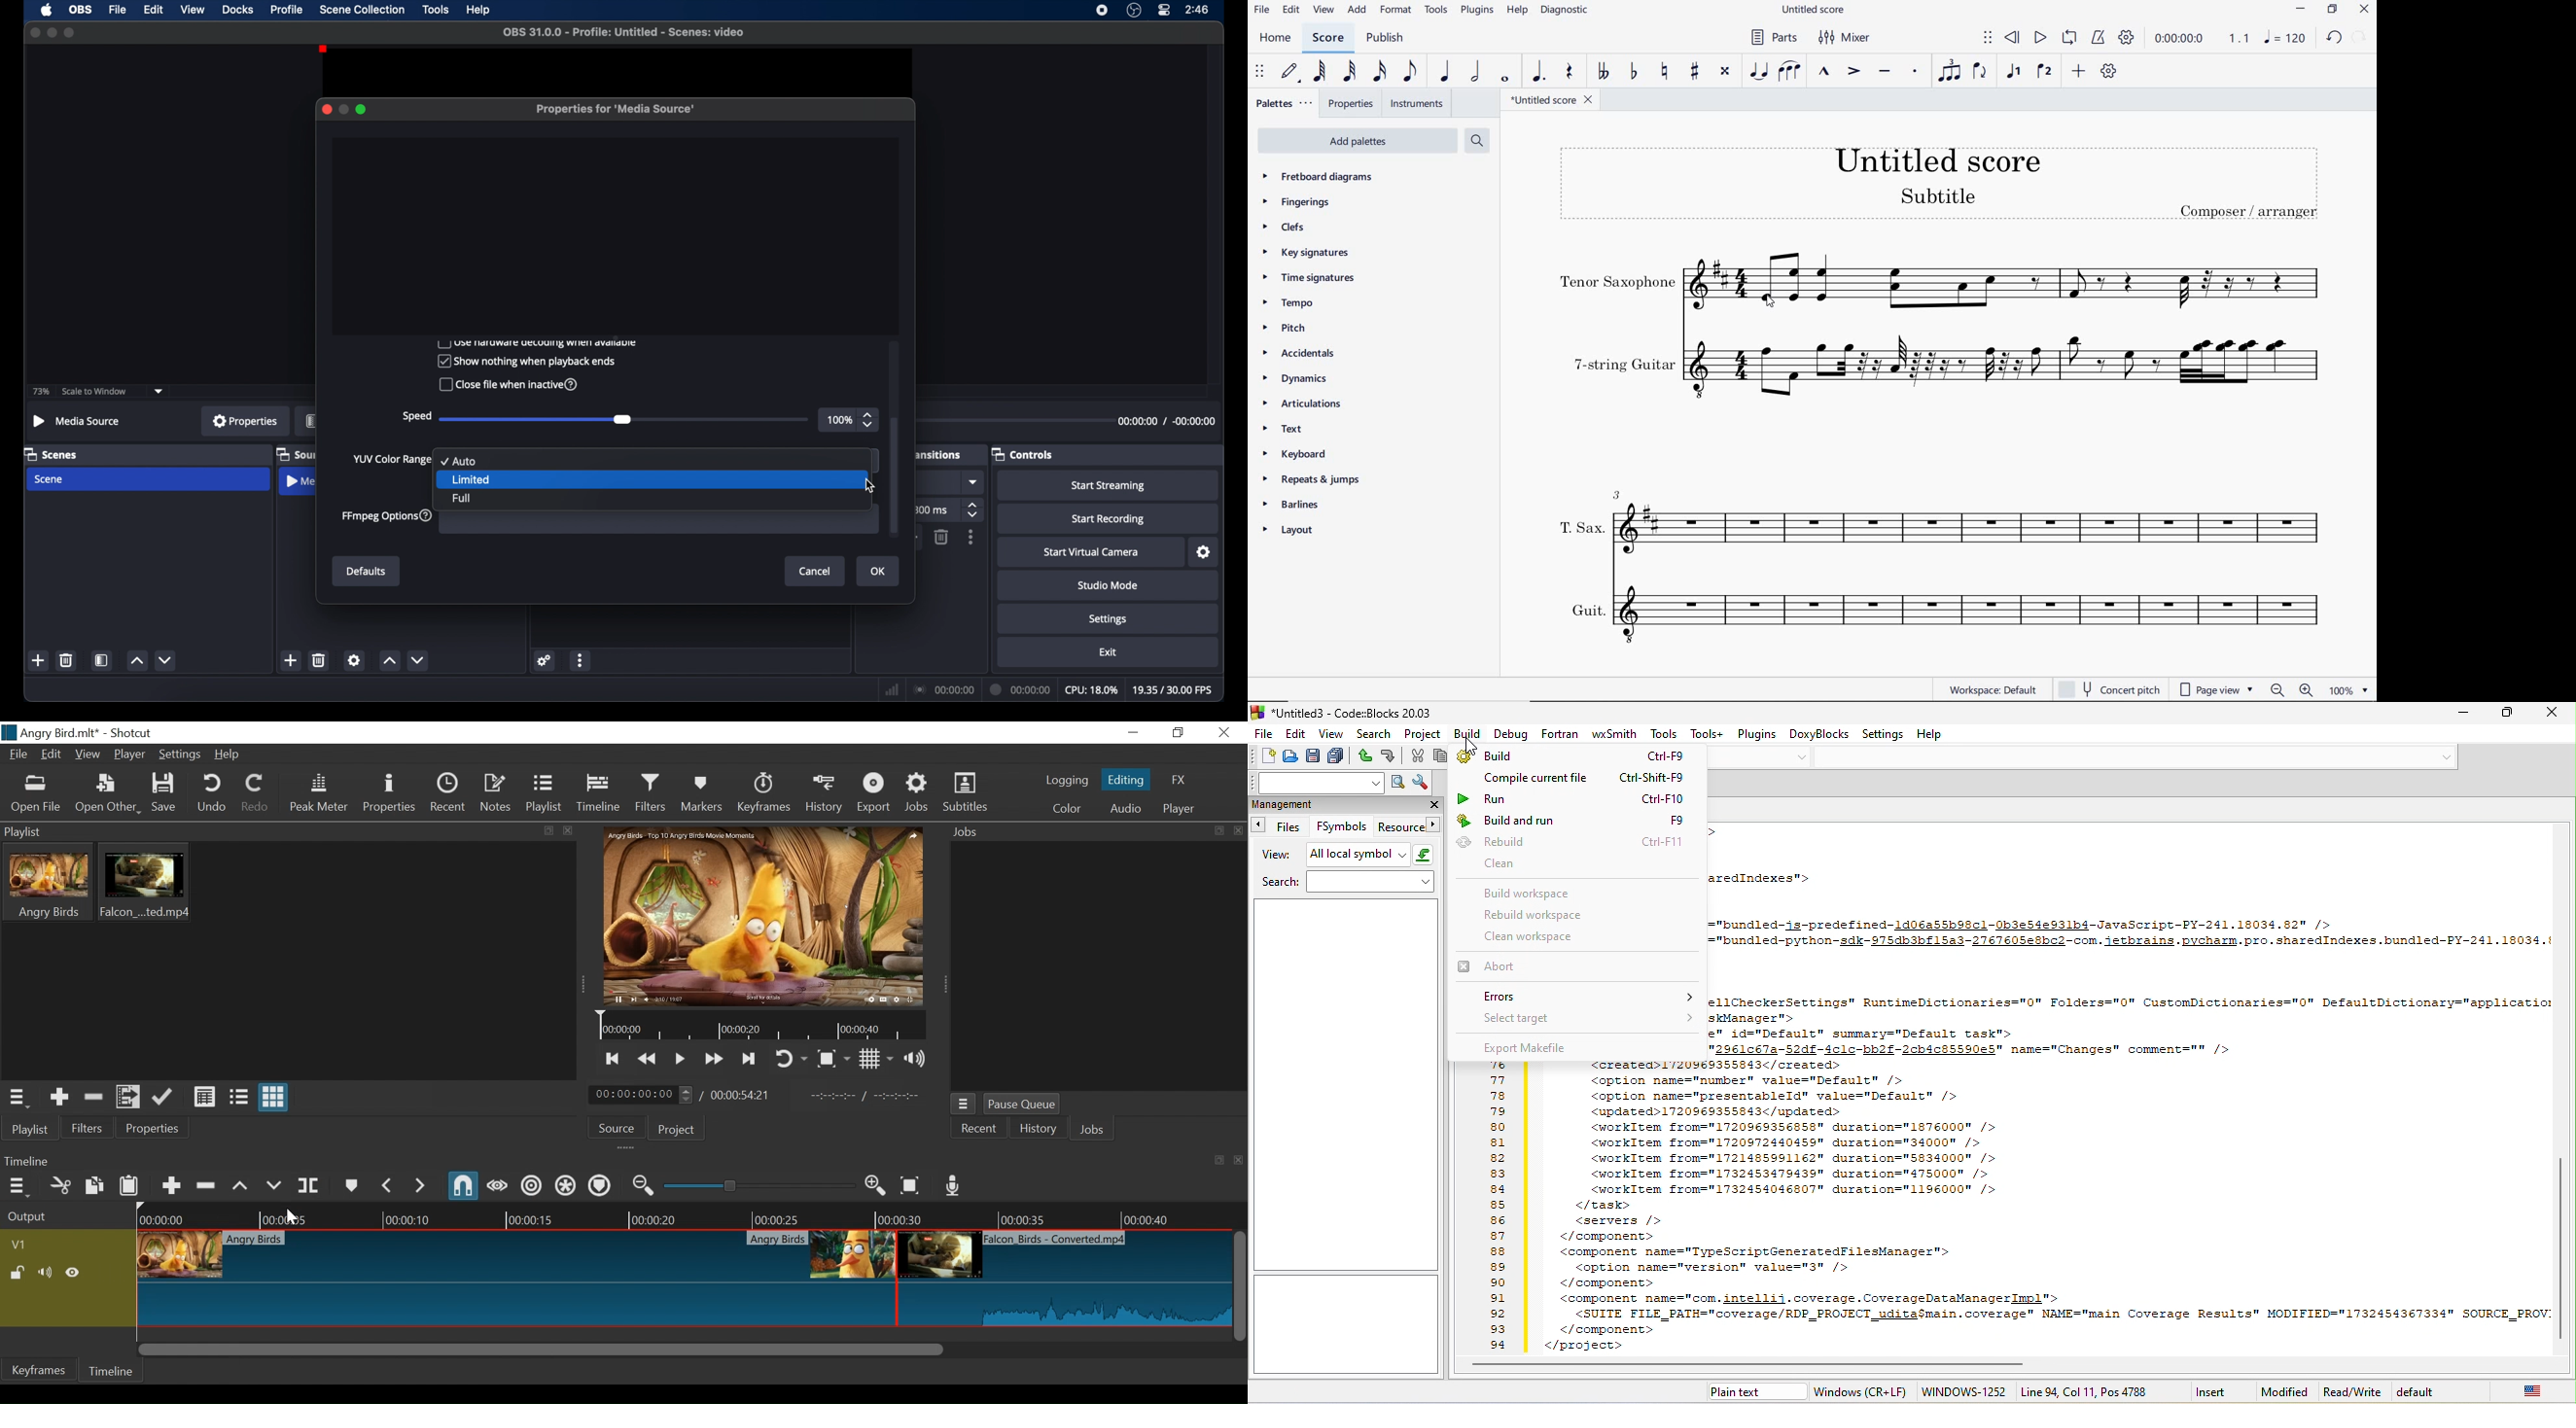 The image size is (2576, 1428). What do you see at coordinates (1437, 11) in the screenshot?
I see `TOOLS` at bounding box center [1437, 11].